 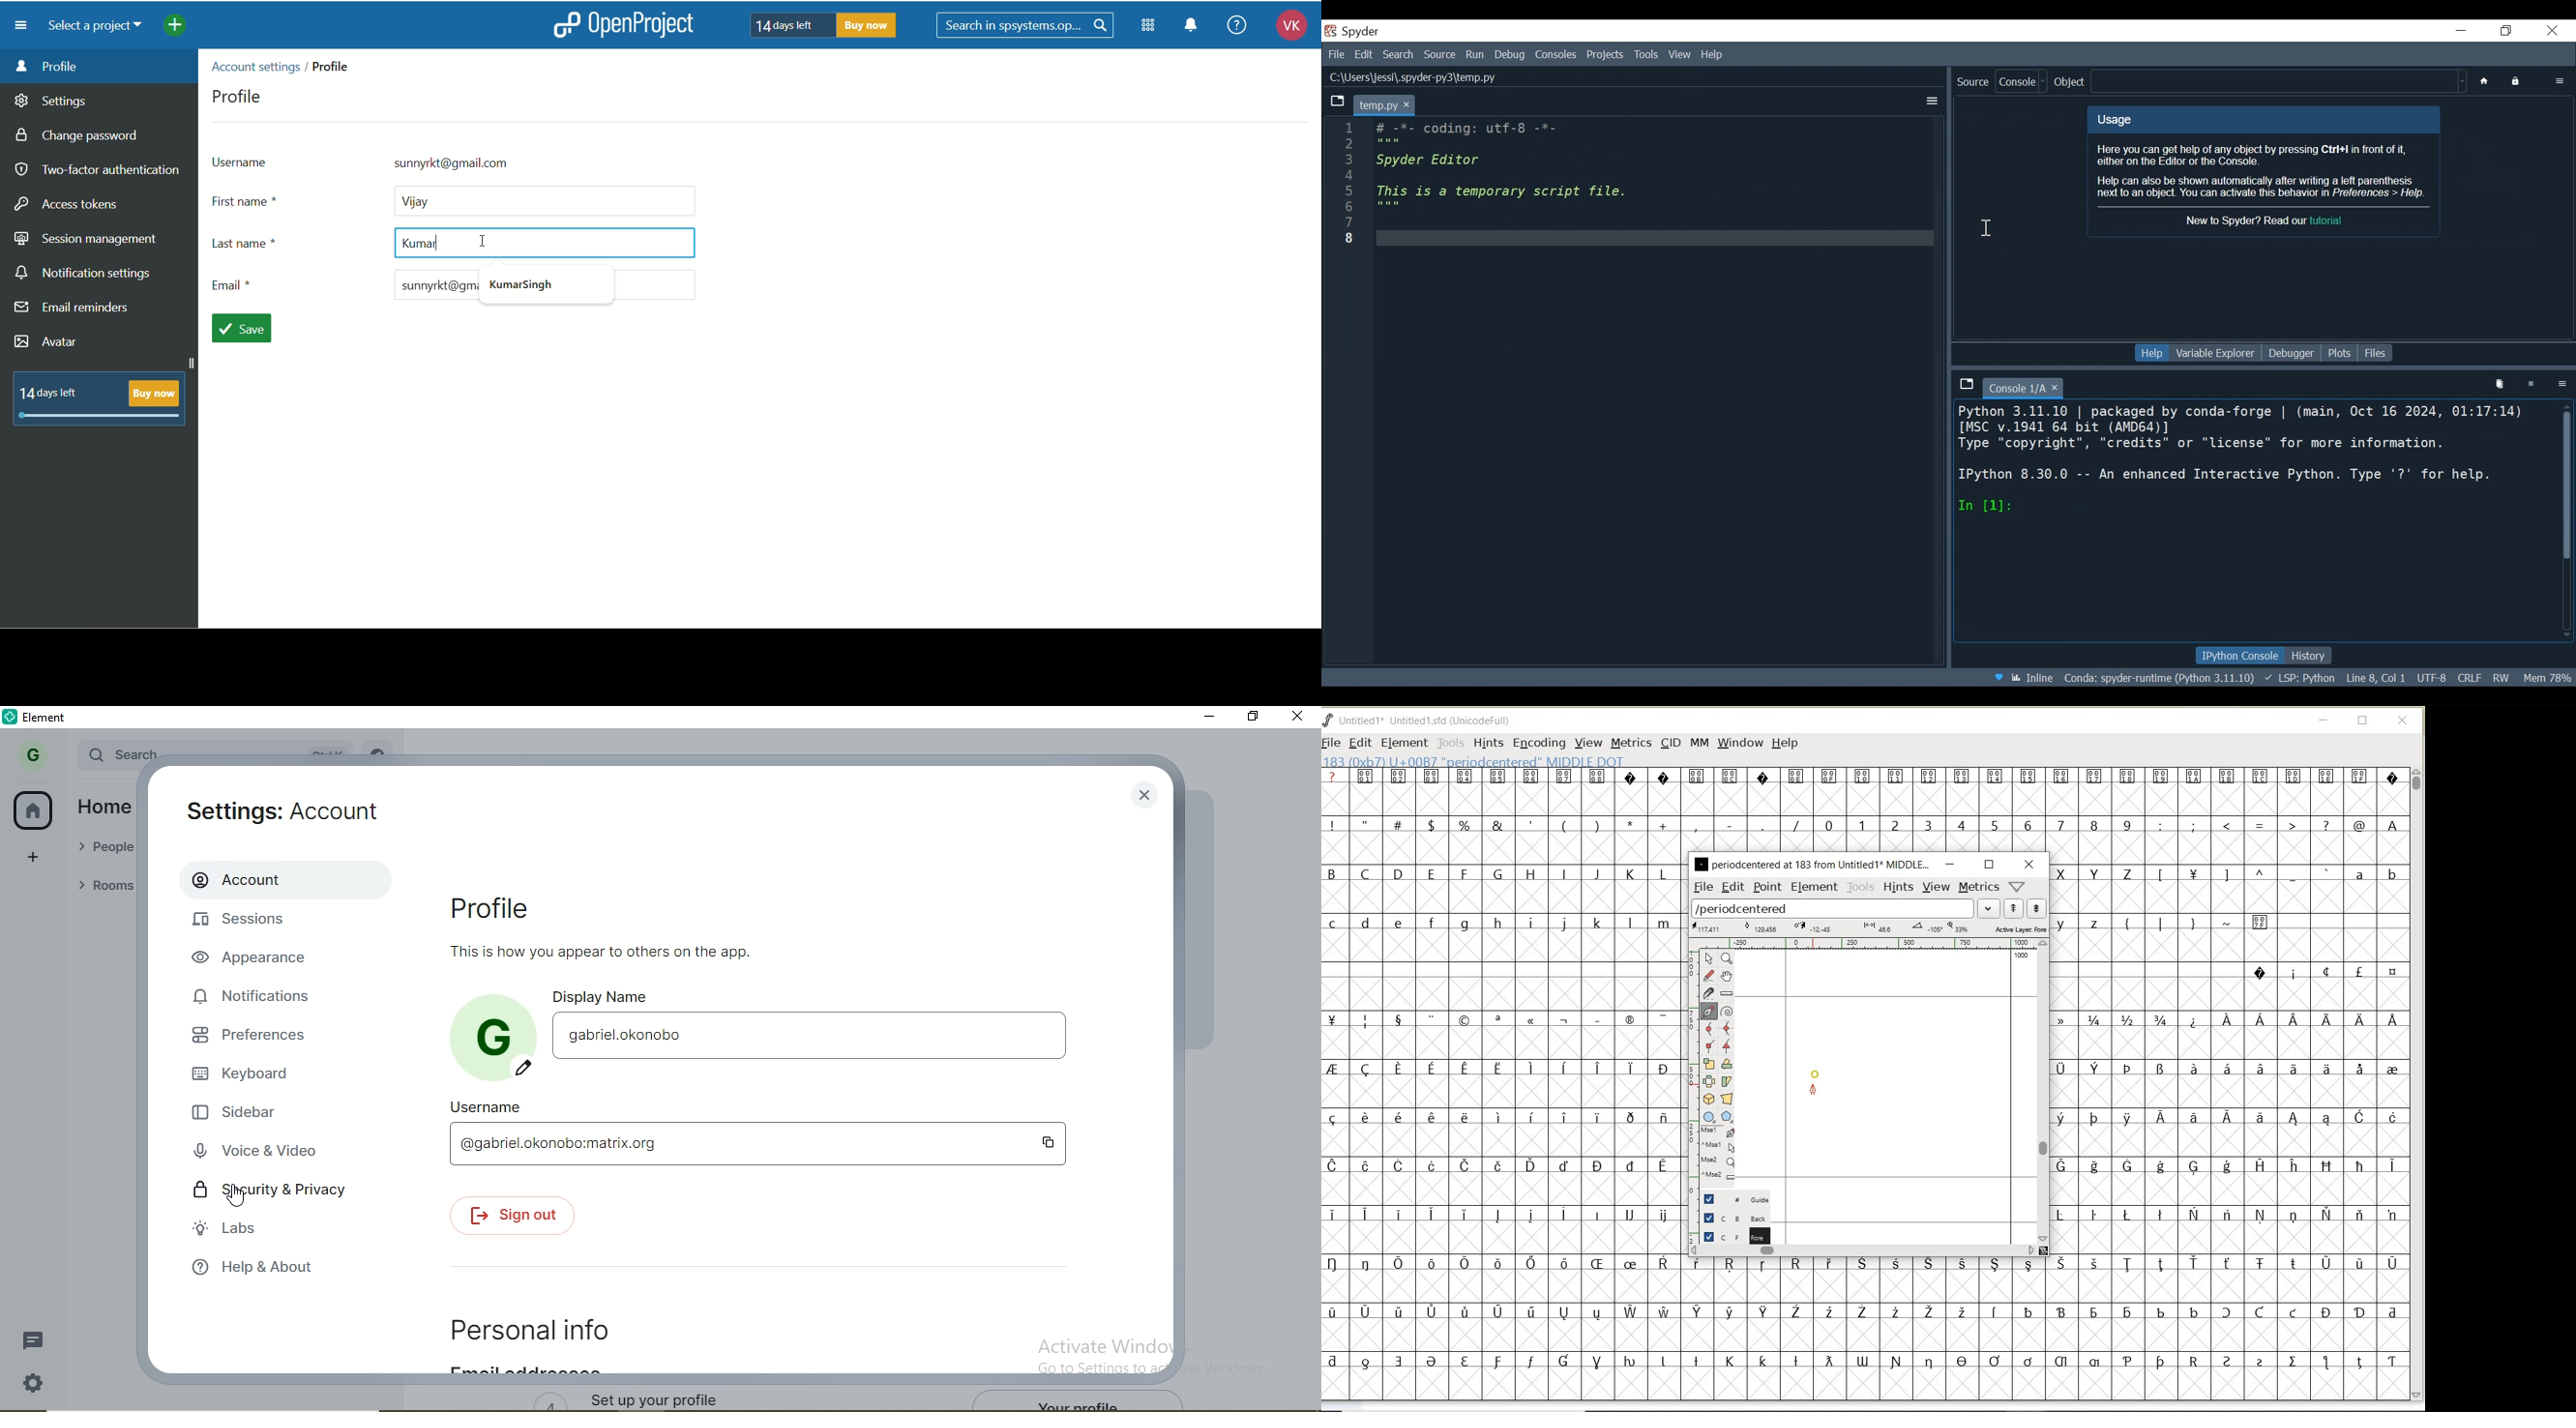 I want to click on Help, so click(x=1715, y=56).